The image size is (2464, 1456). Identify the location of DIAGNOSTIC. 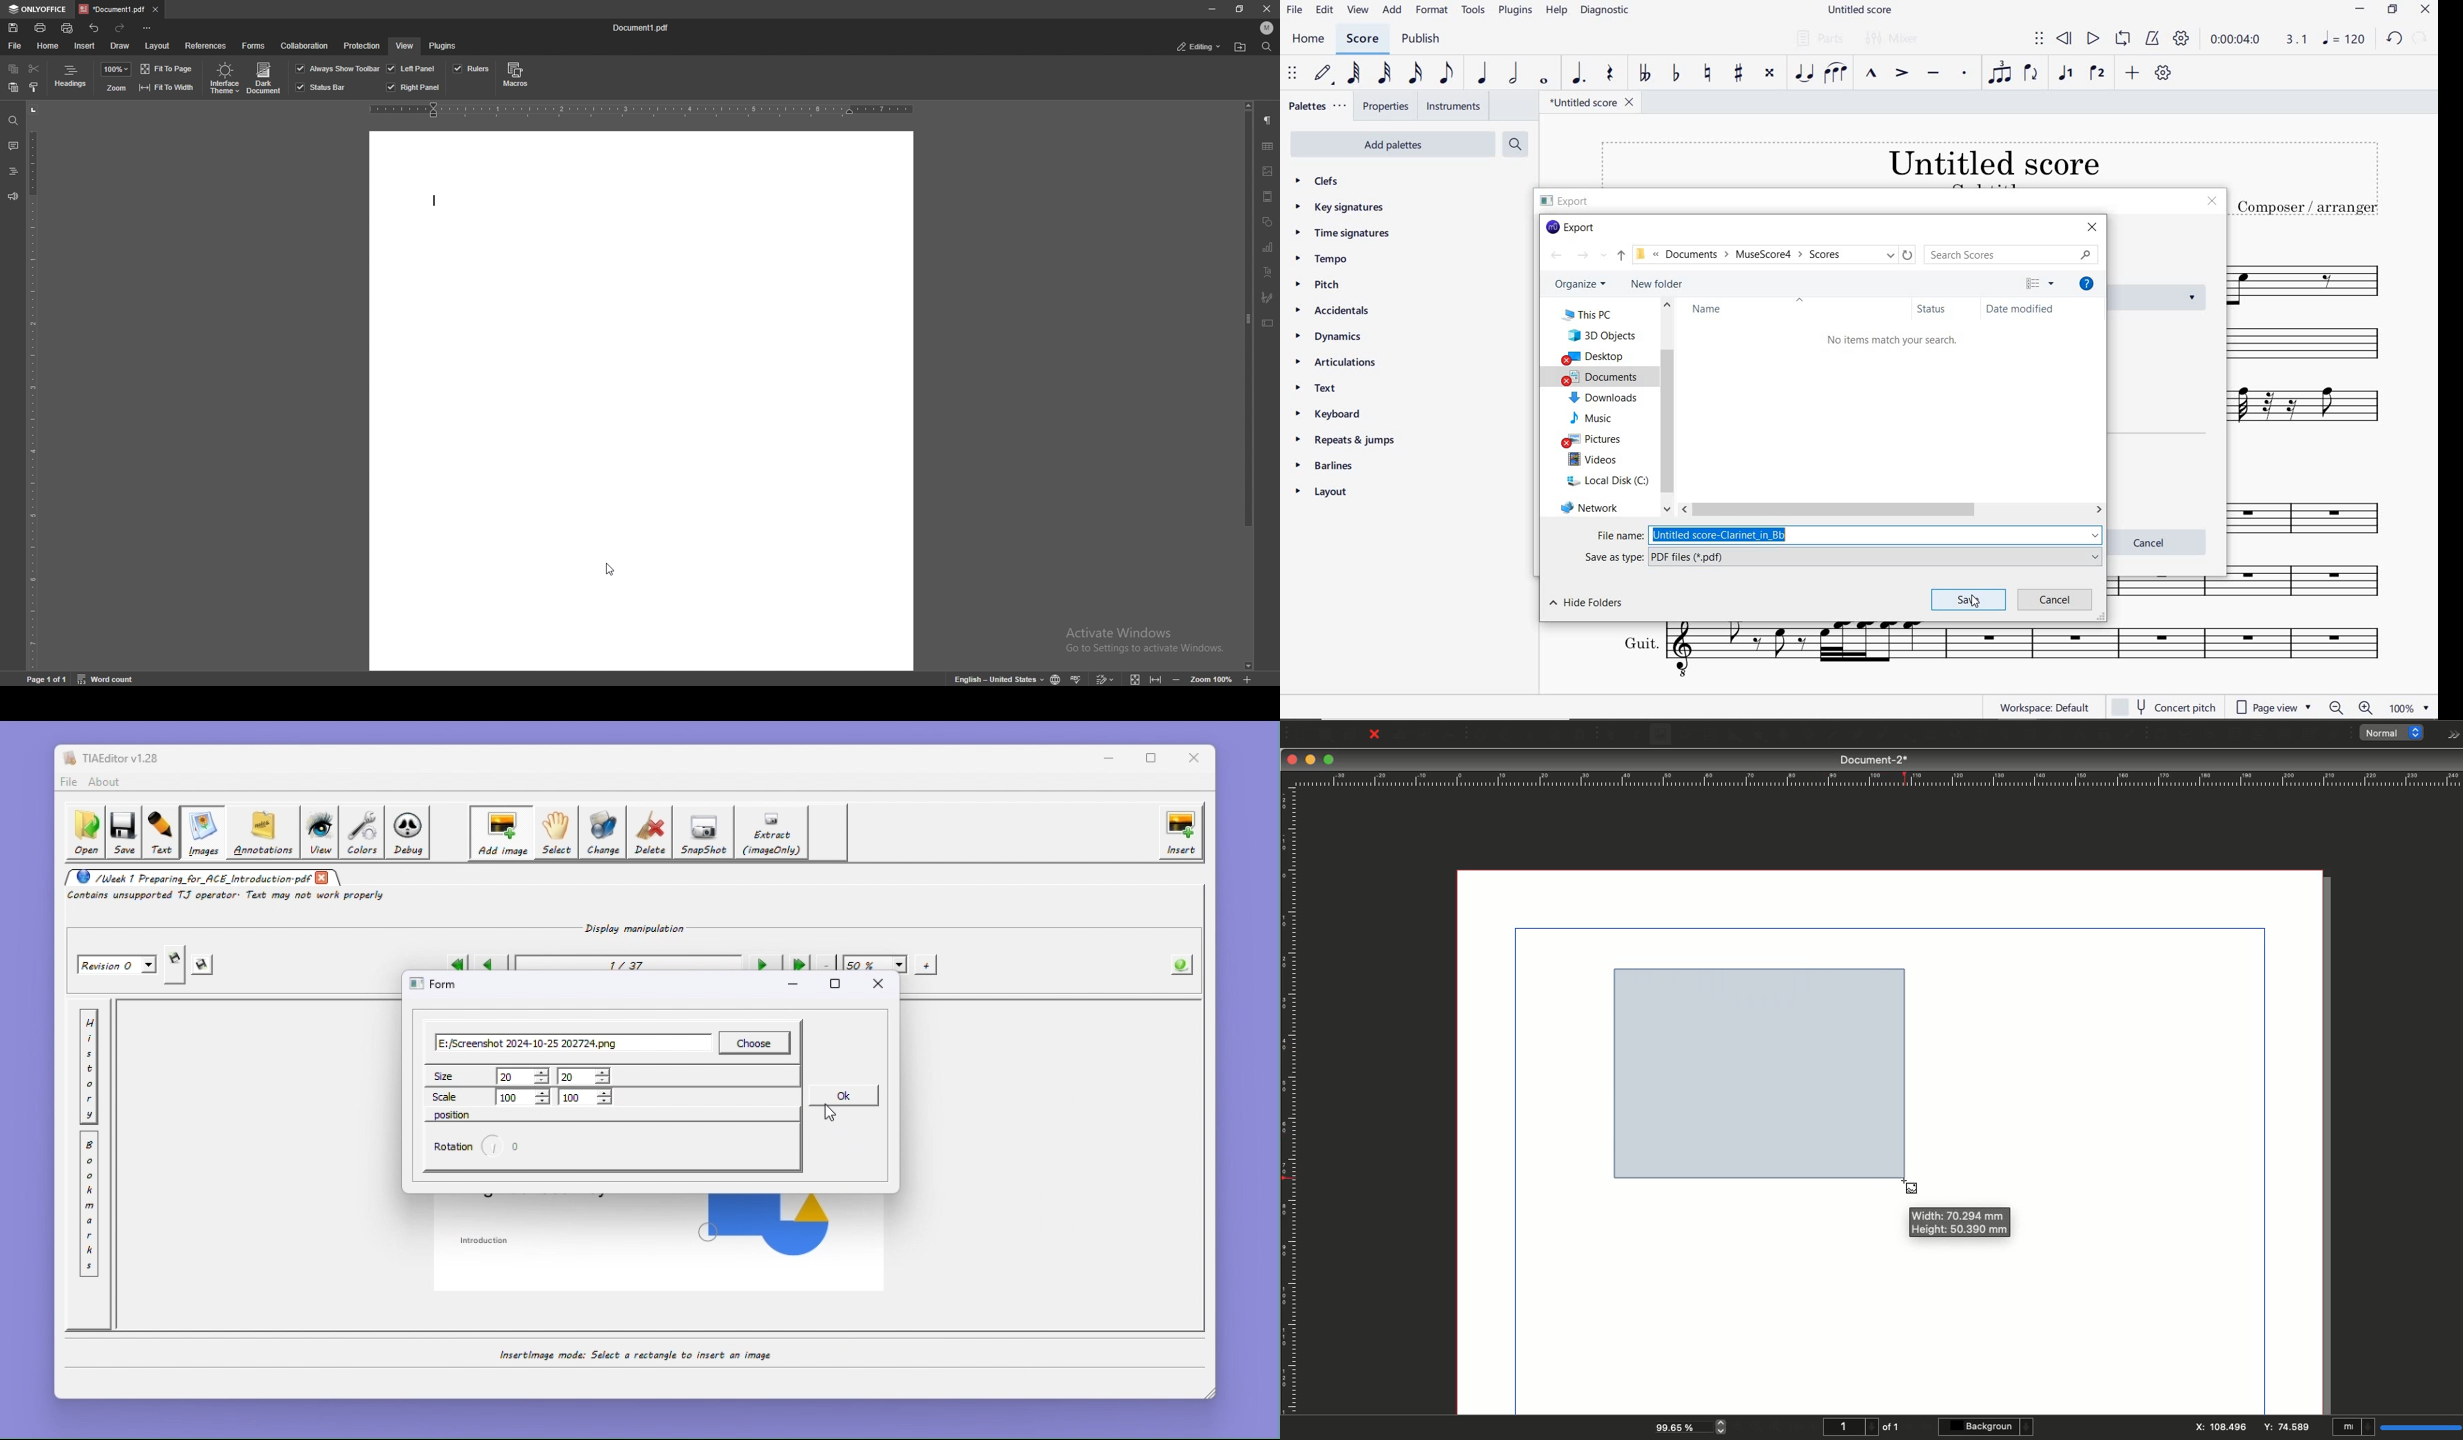
(1605, 11).